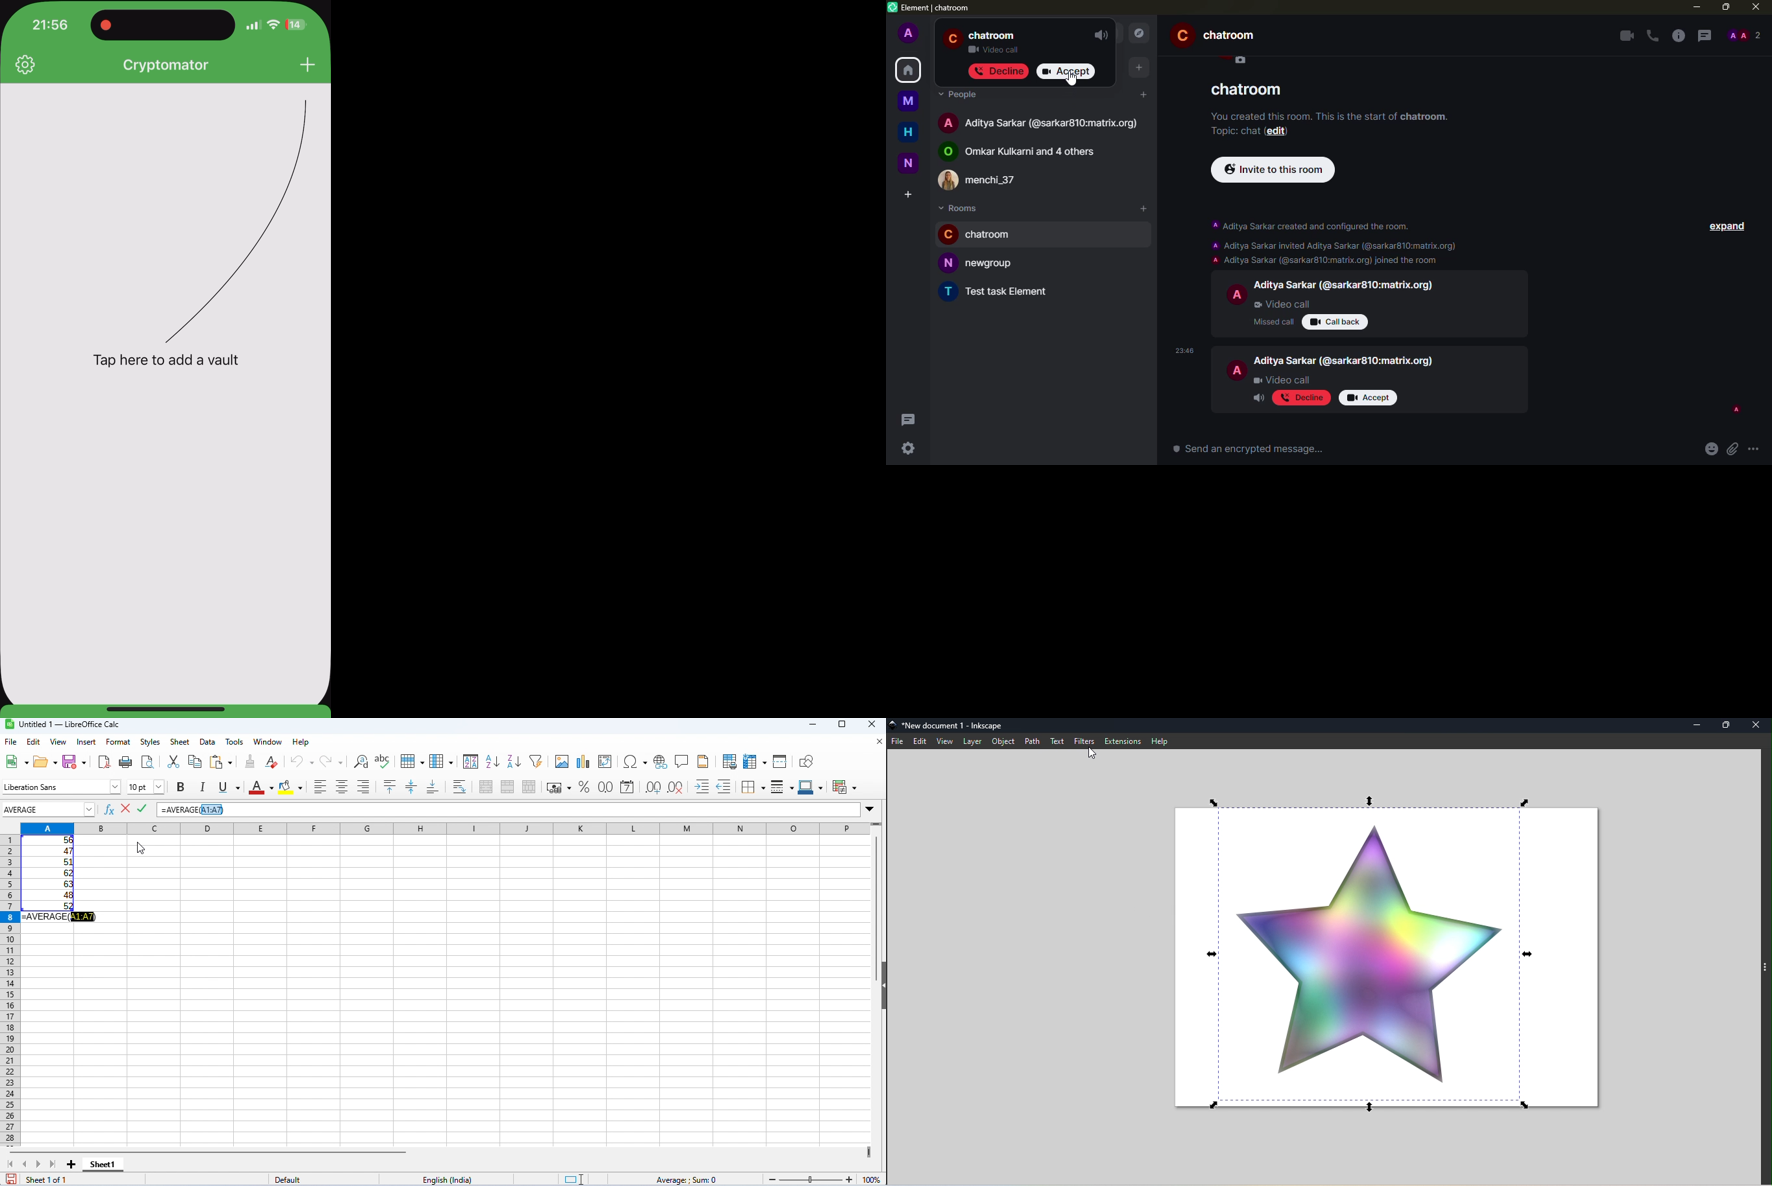 This screenshot has width=1792, height=1204. I want to click on formula appeared, so click(59, 917).